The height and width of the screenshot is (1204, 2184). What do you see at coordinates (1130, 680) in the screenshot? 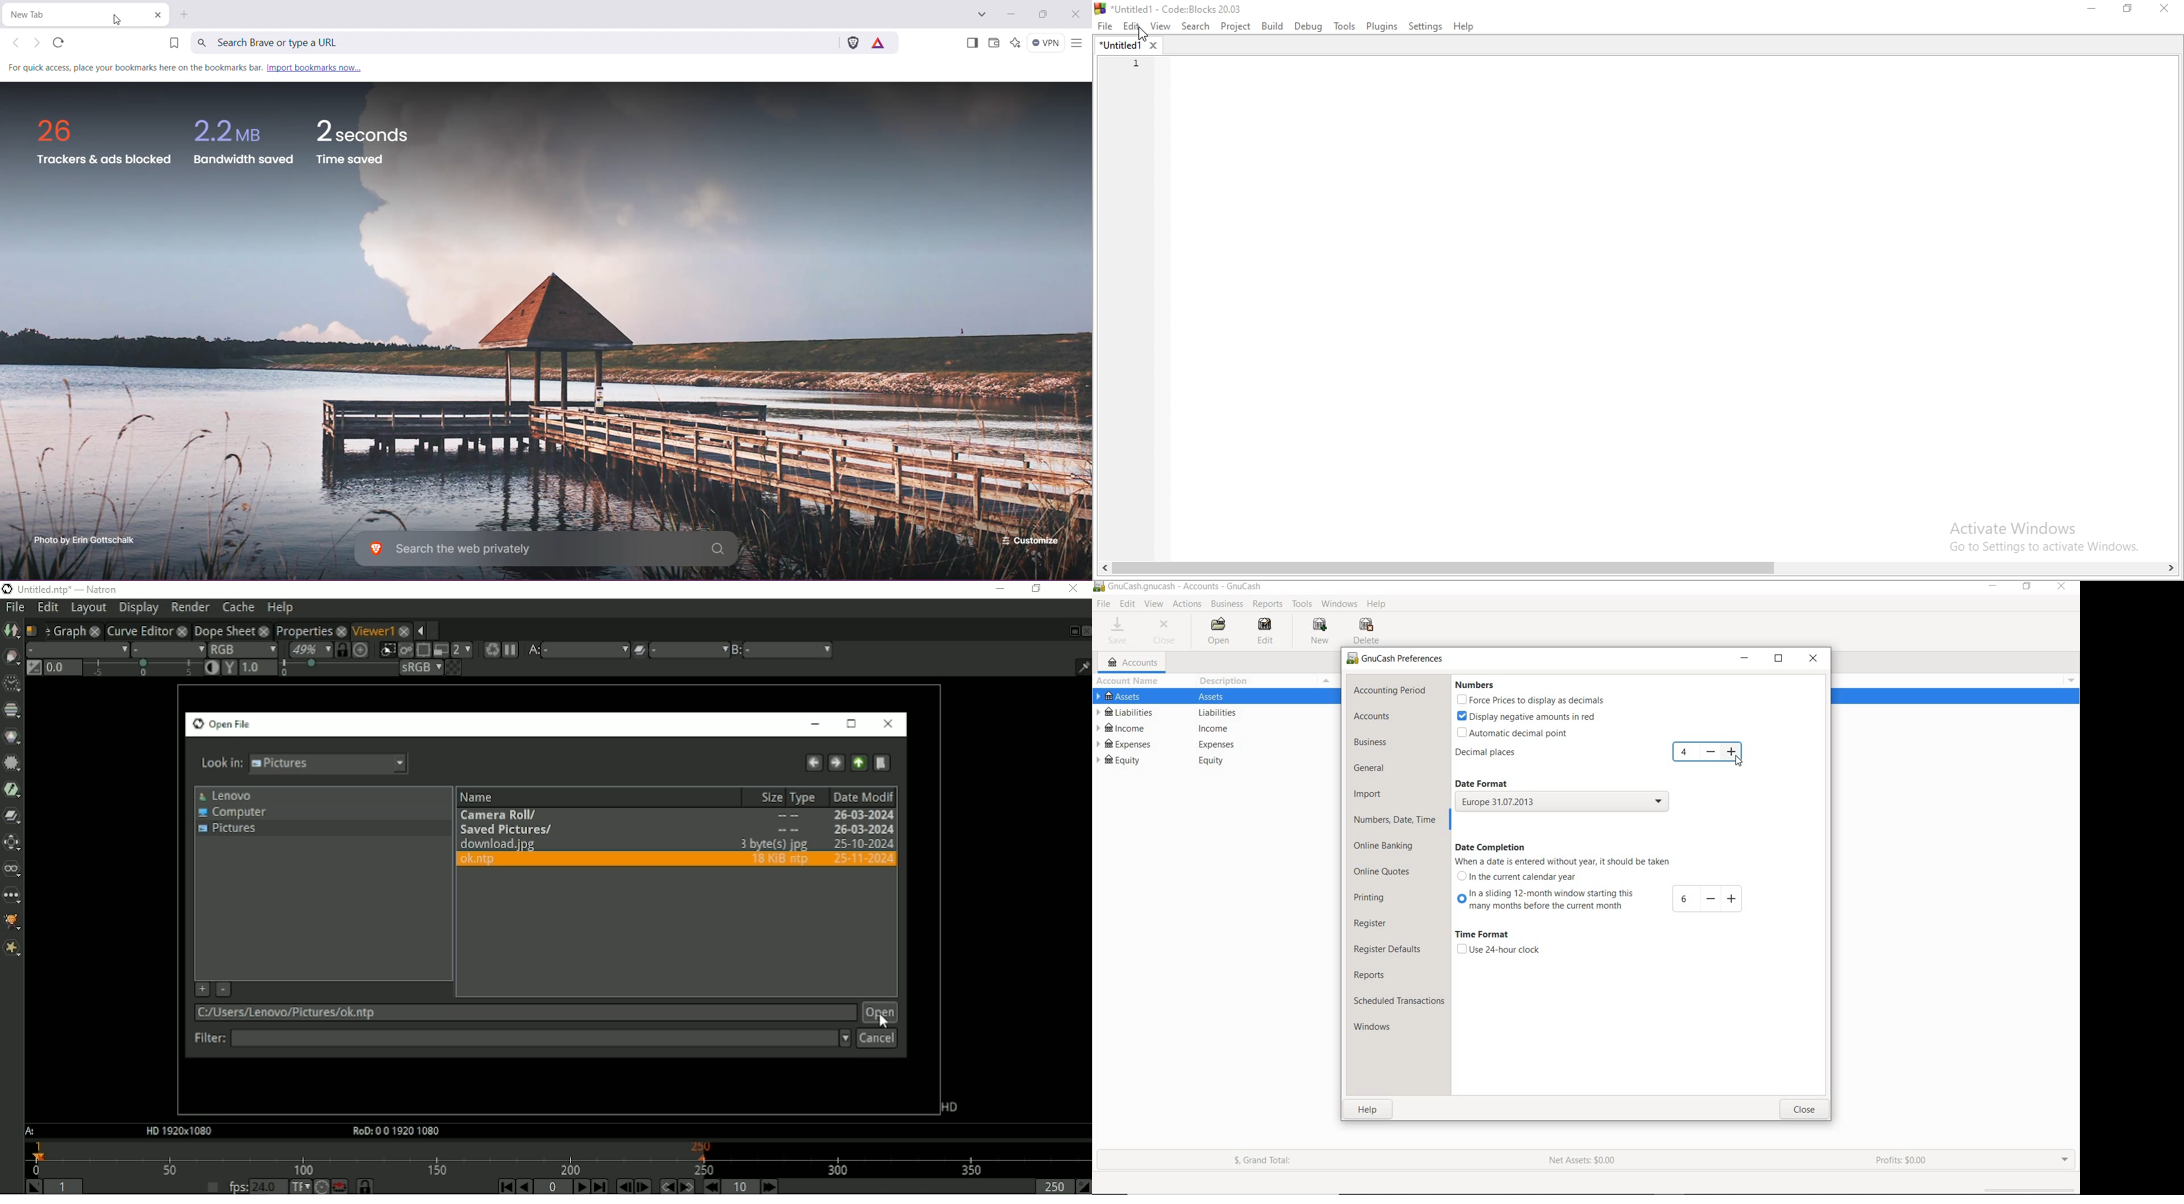
I see `ACCOUNT NAME` at bounding box center [1130, 680].